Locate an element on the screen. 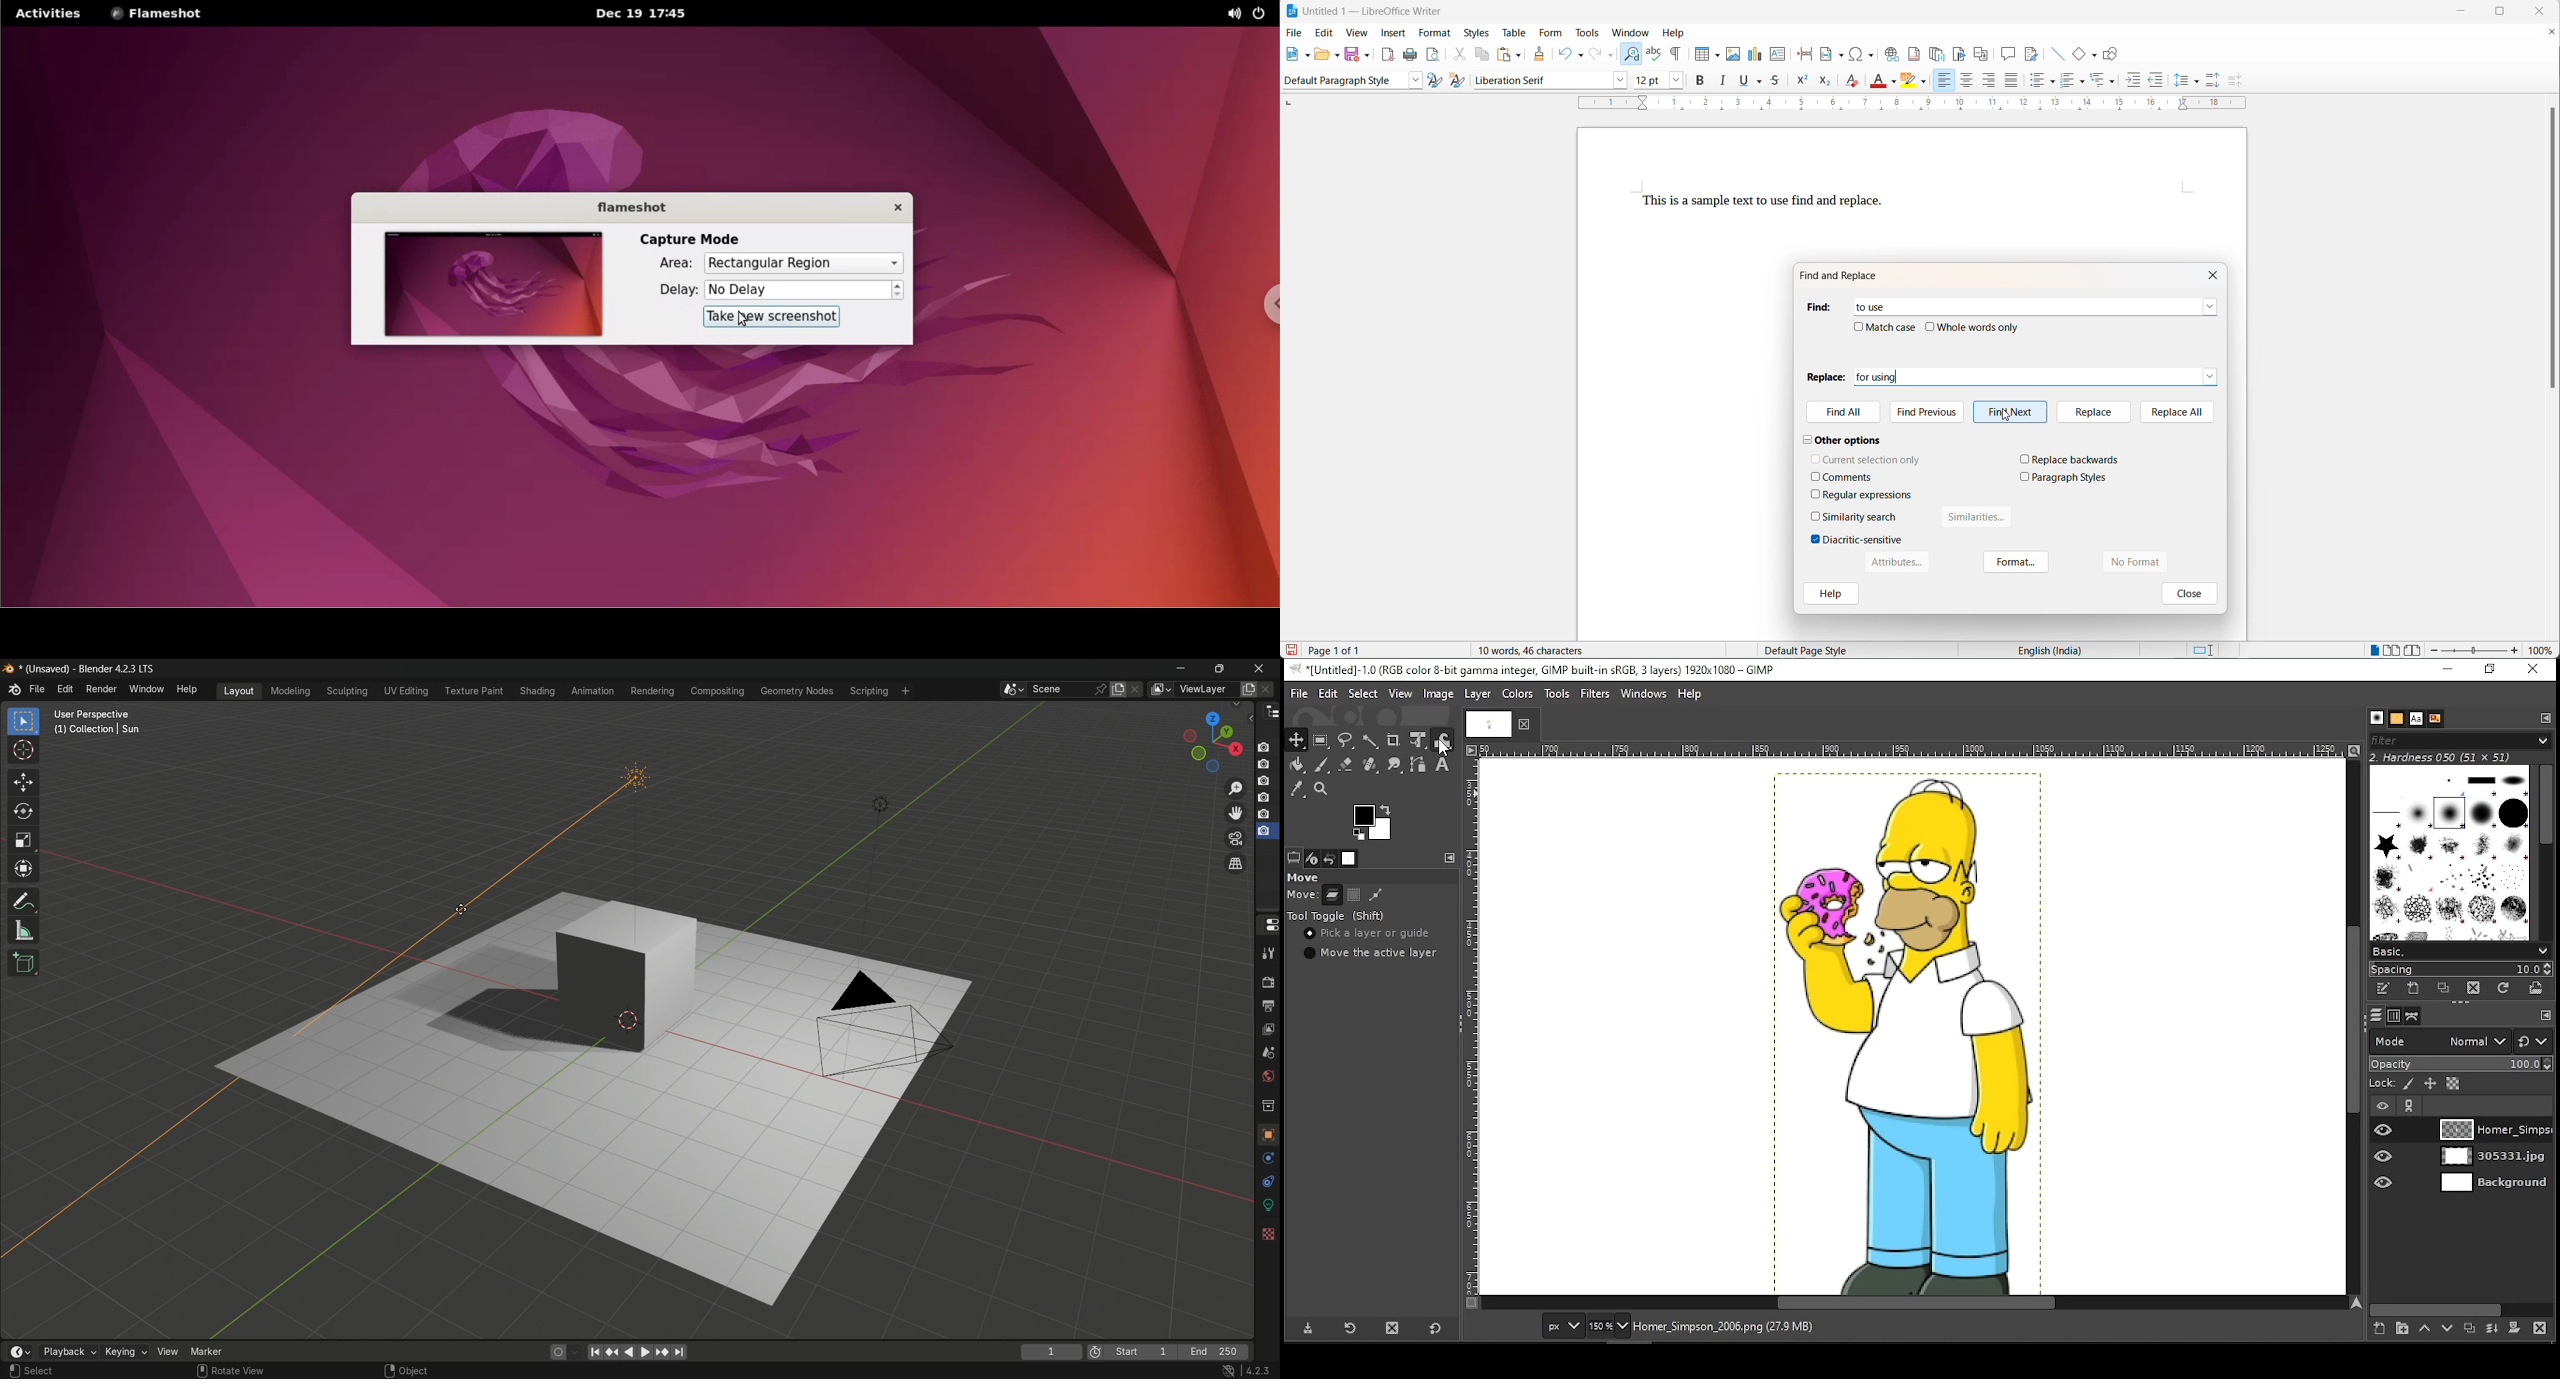 This screenshot has height=1400, width=2576. play animation is located at coordinates (638, 1352).